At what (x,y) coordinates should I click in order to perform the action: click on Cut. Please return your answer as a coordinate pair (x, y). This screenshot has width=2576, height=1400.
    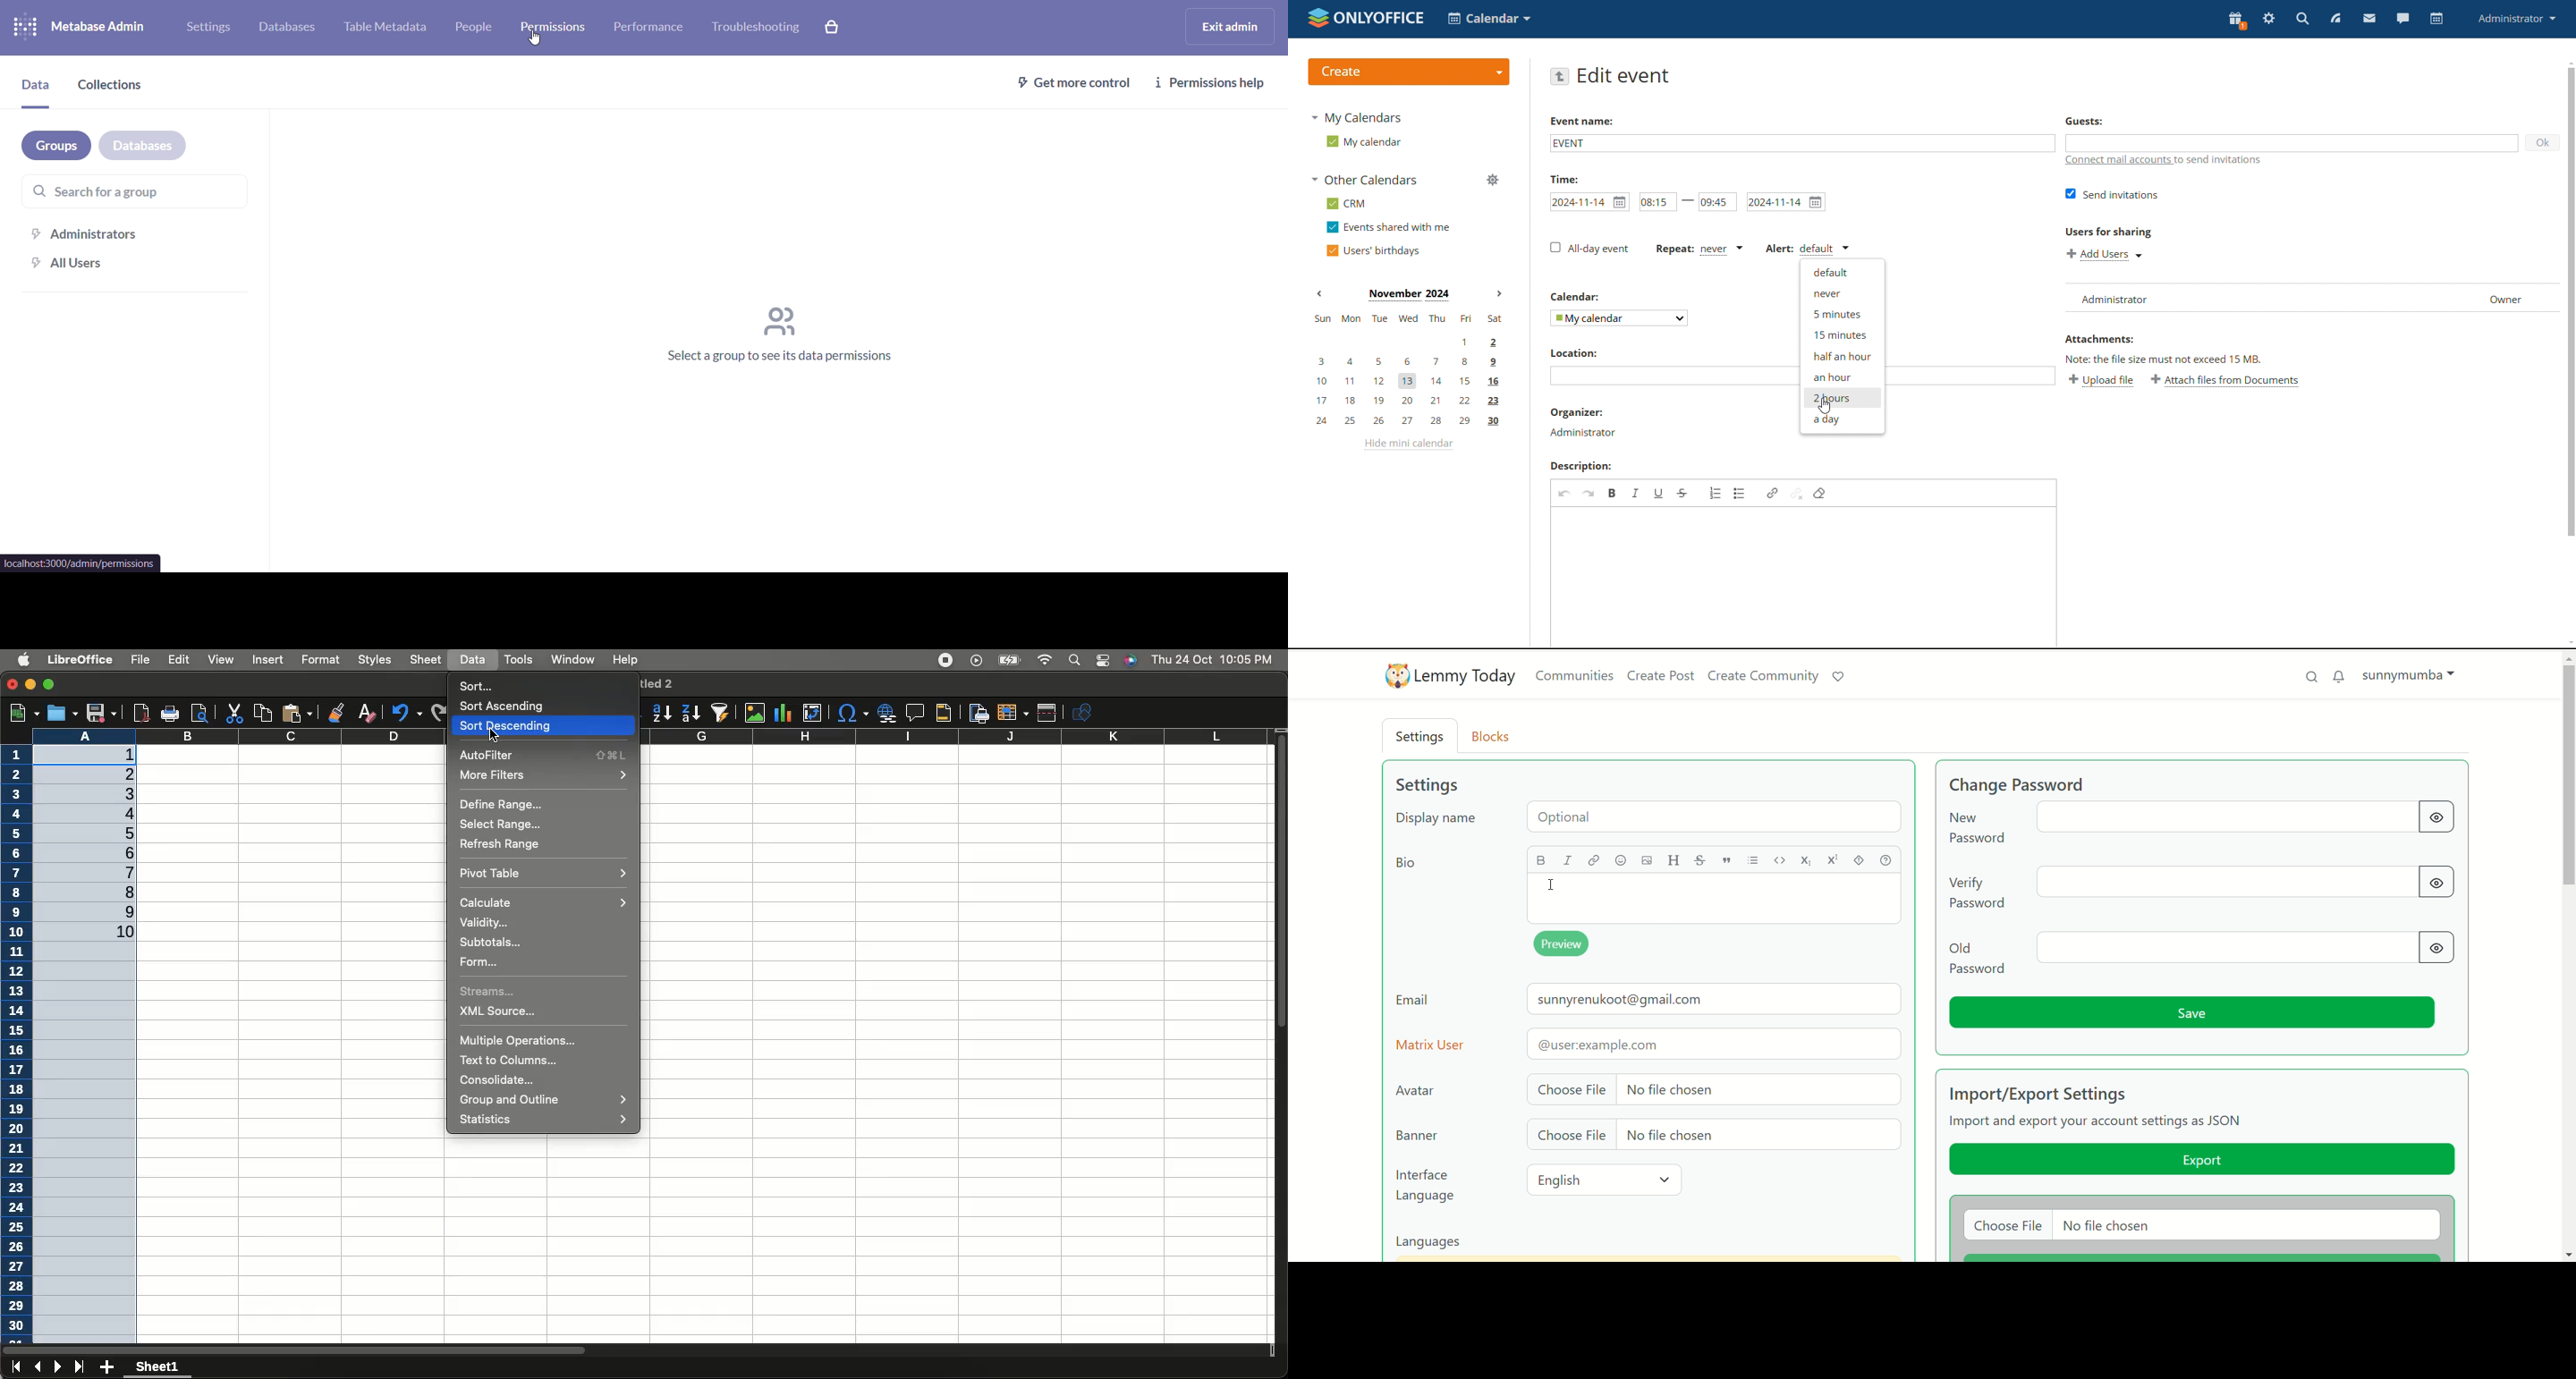
    Looking at the image, I should click on (233, 713).